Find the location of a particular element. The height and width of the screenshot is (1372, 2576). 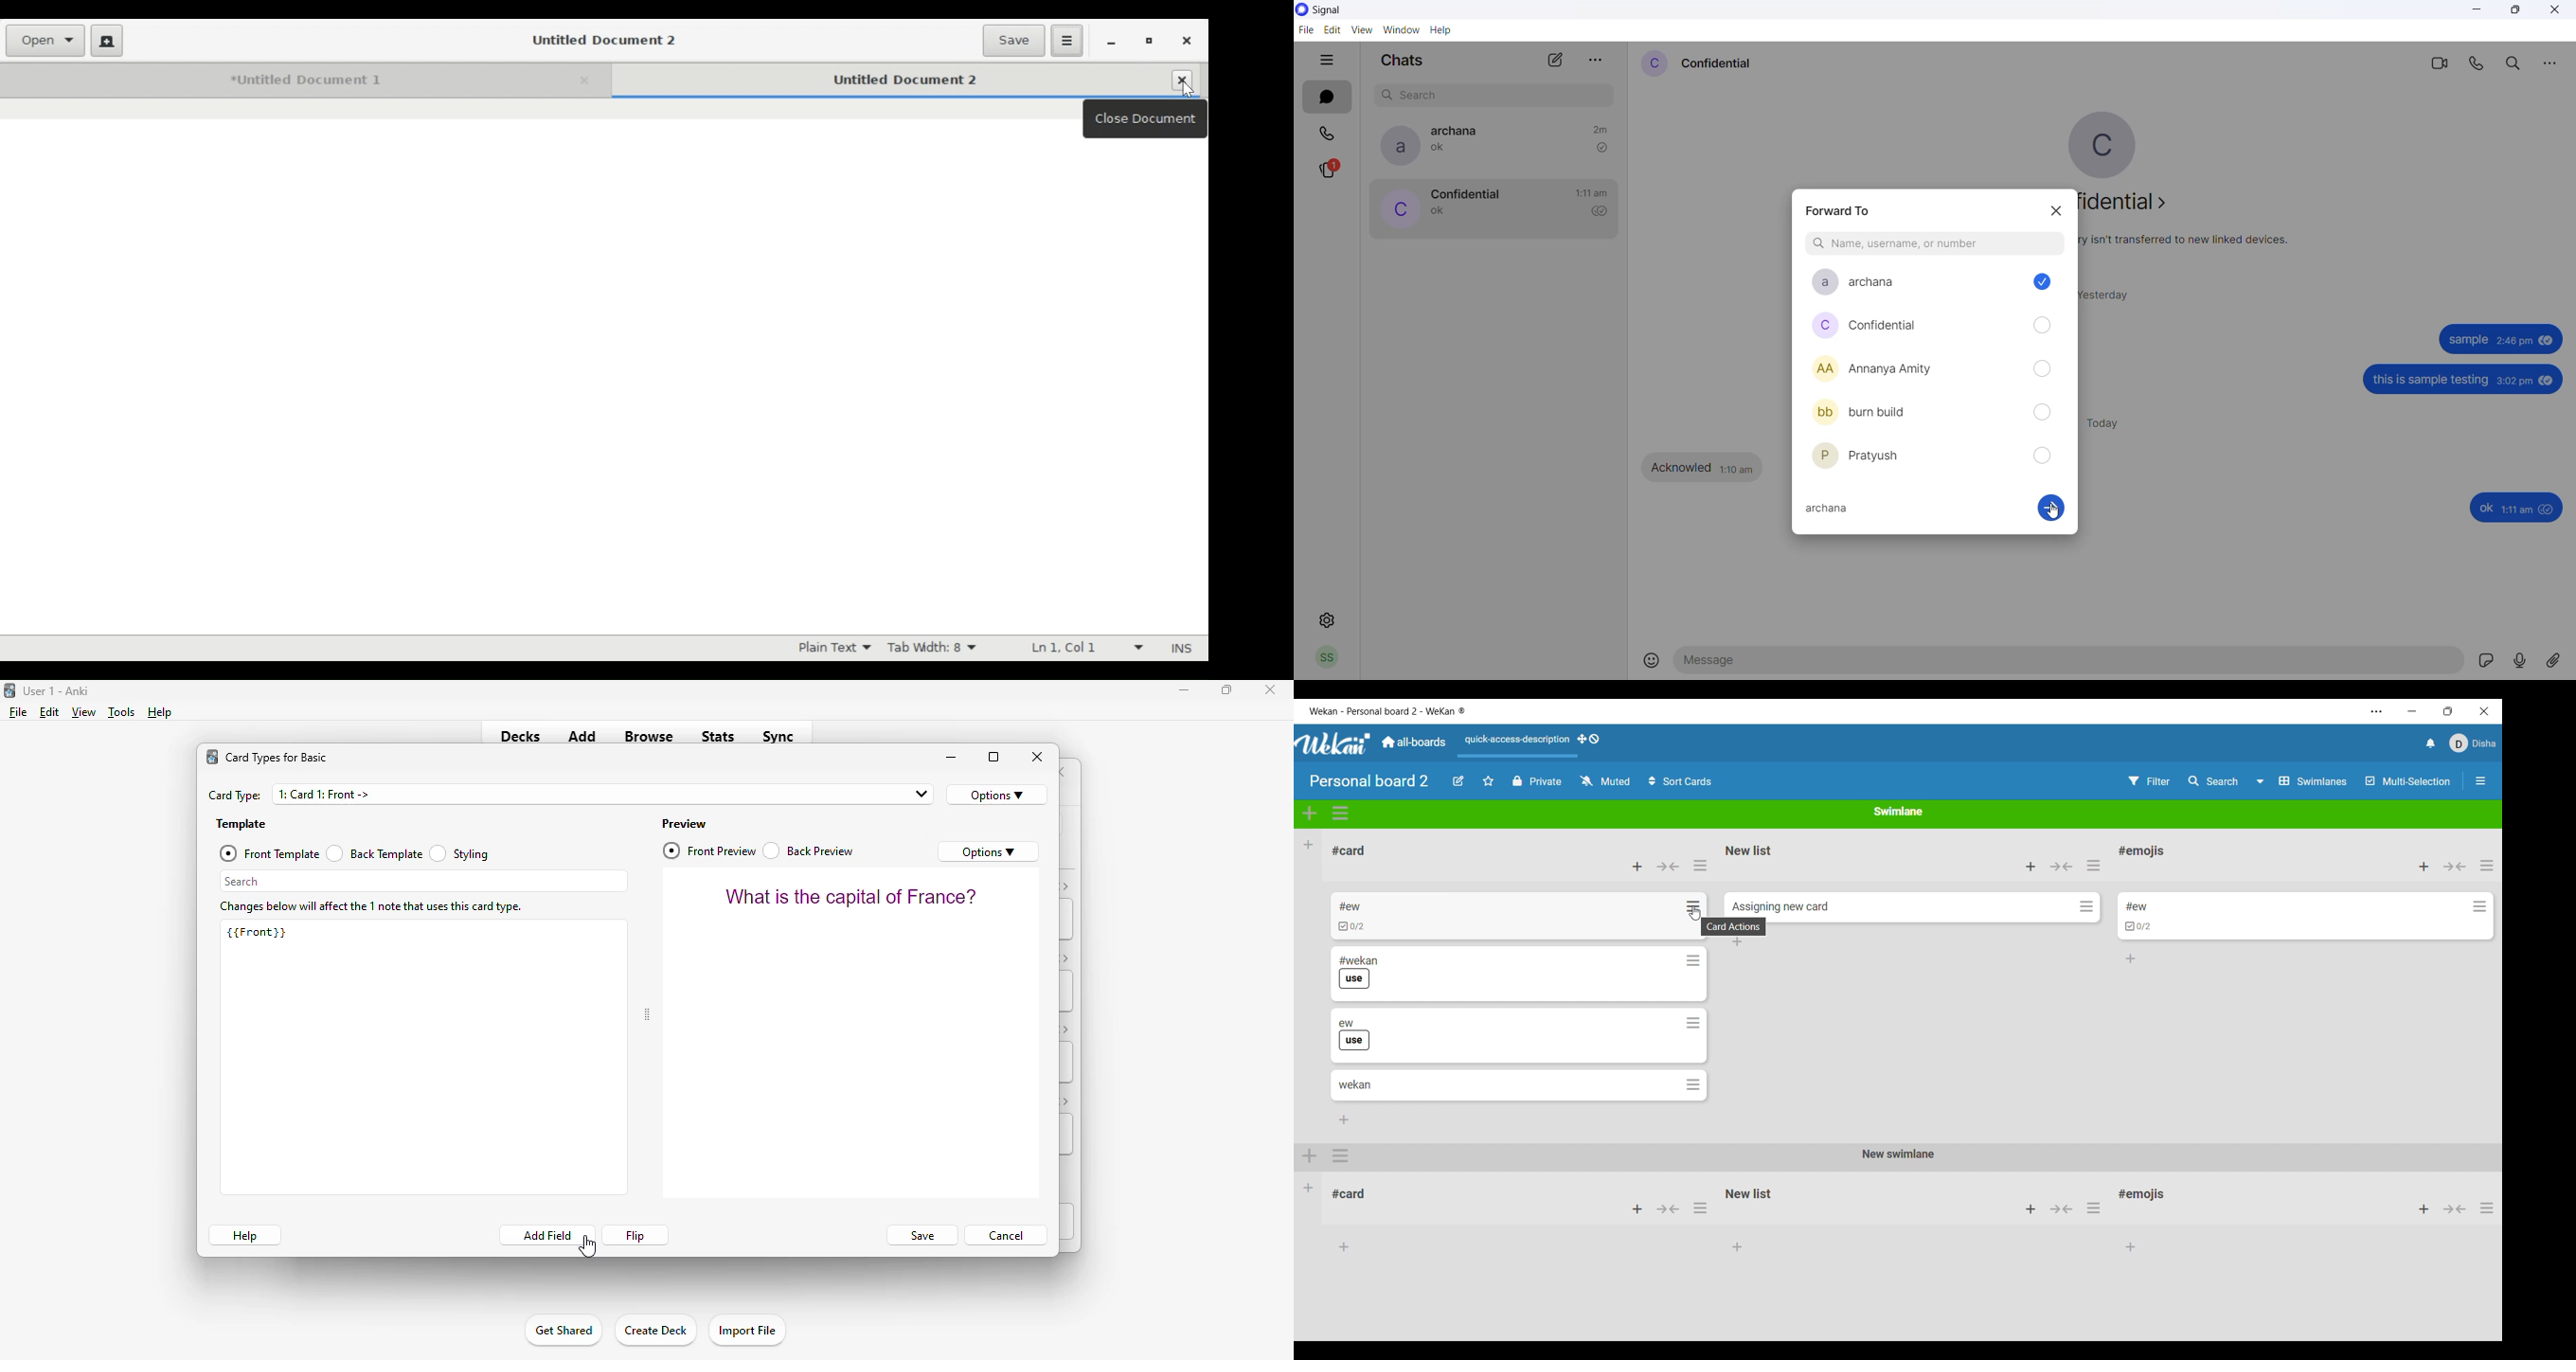

window is located at coordinates (1404, 29).